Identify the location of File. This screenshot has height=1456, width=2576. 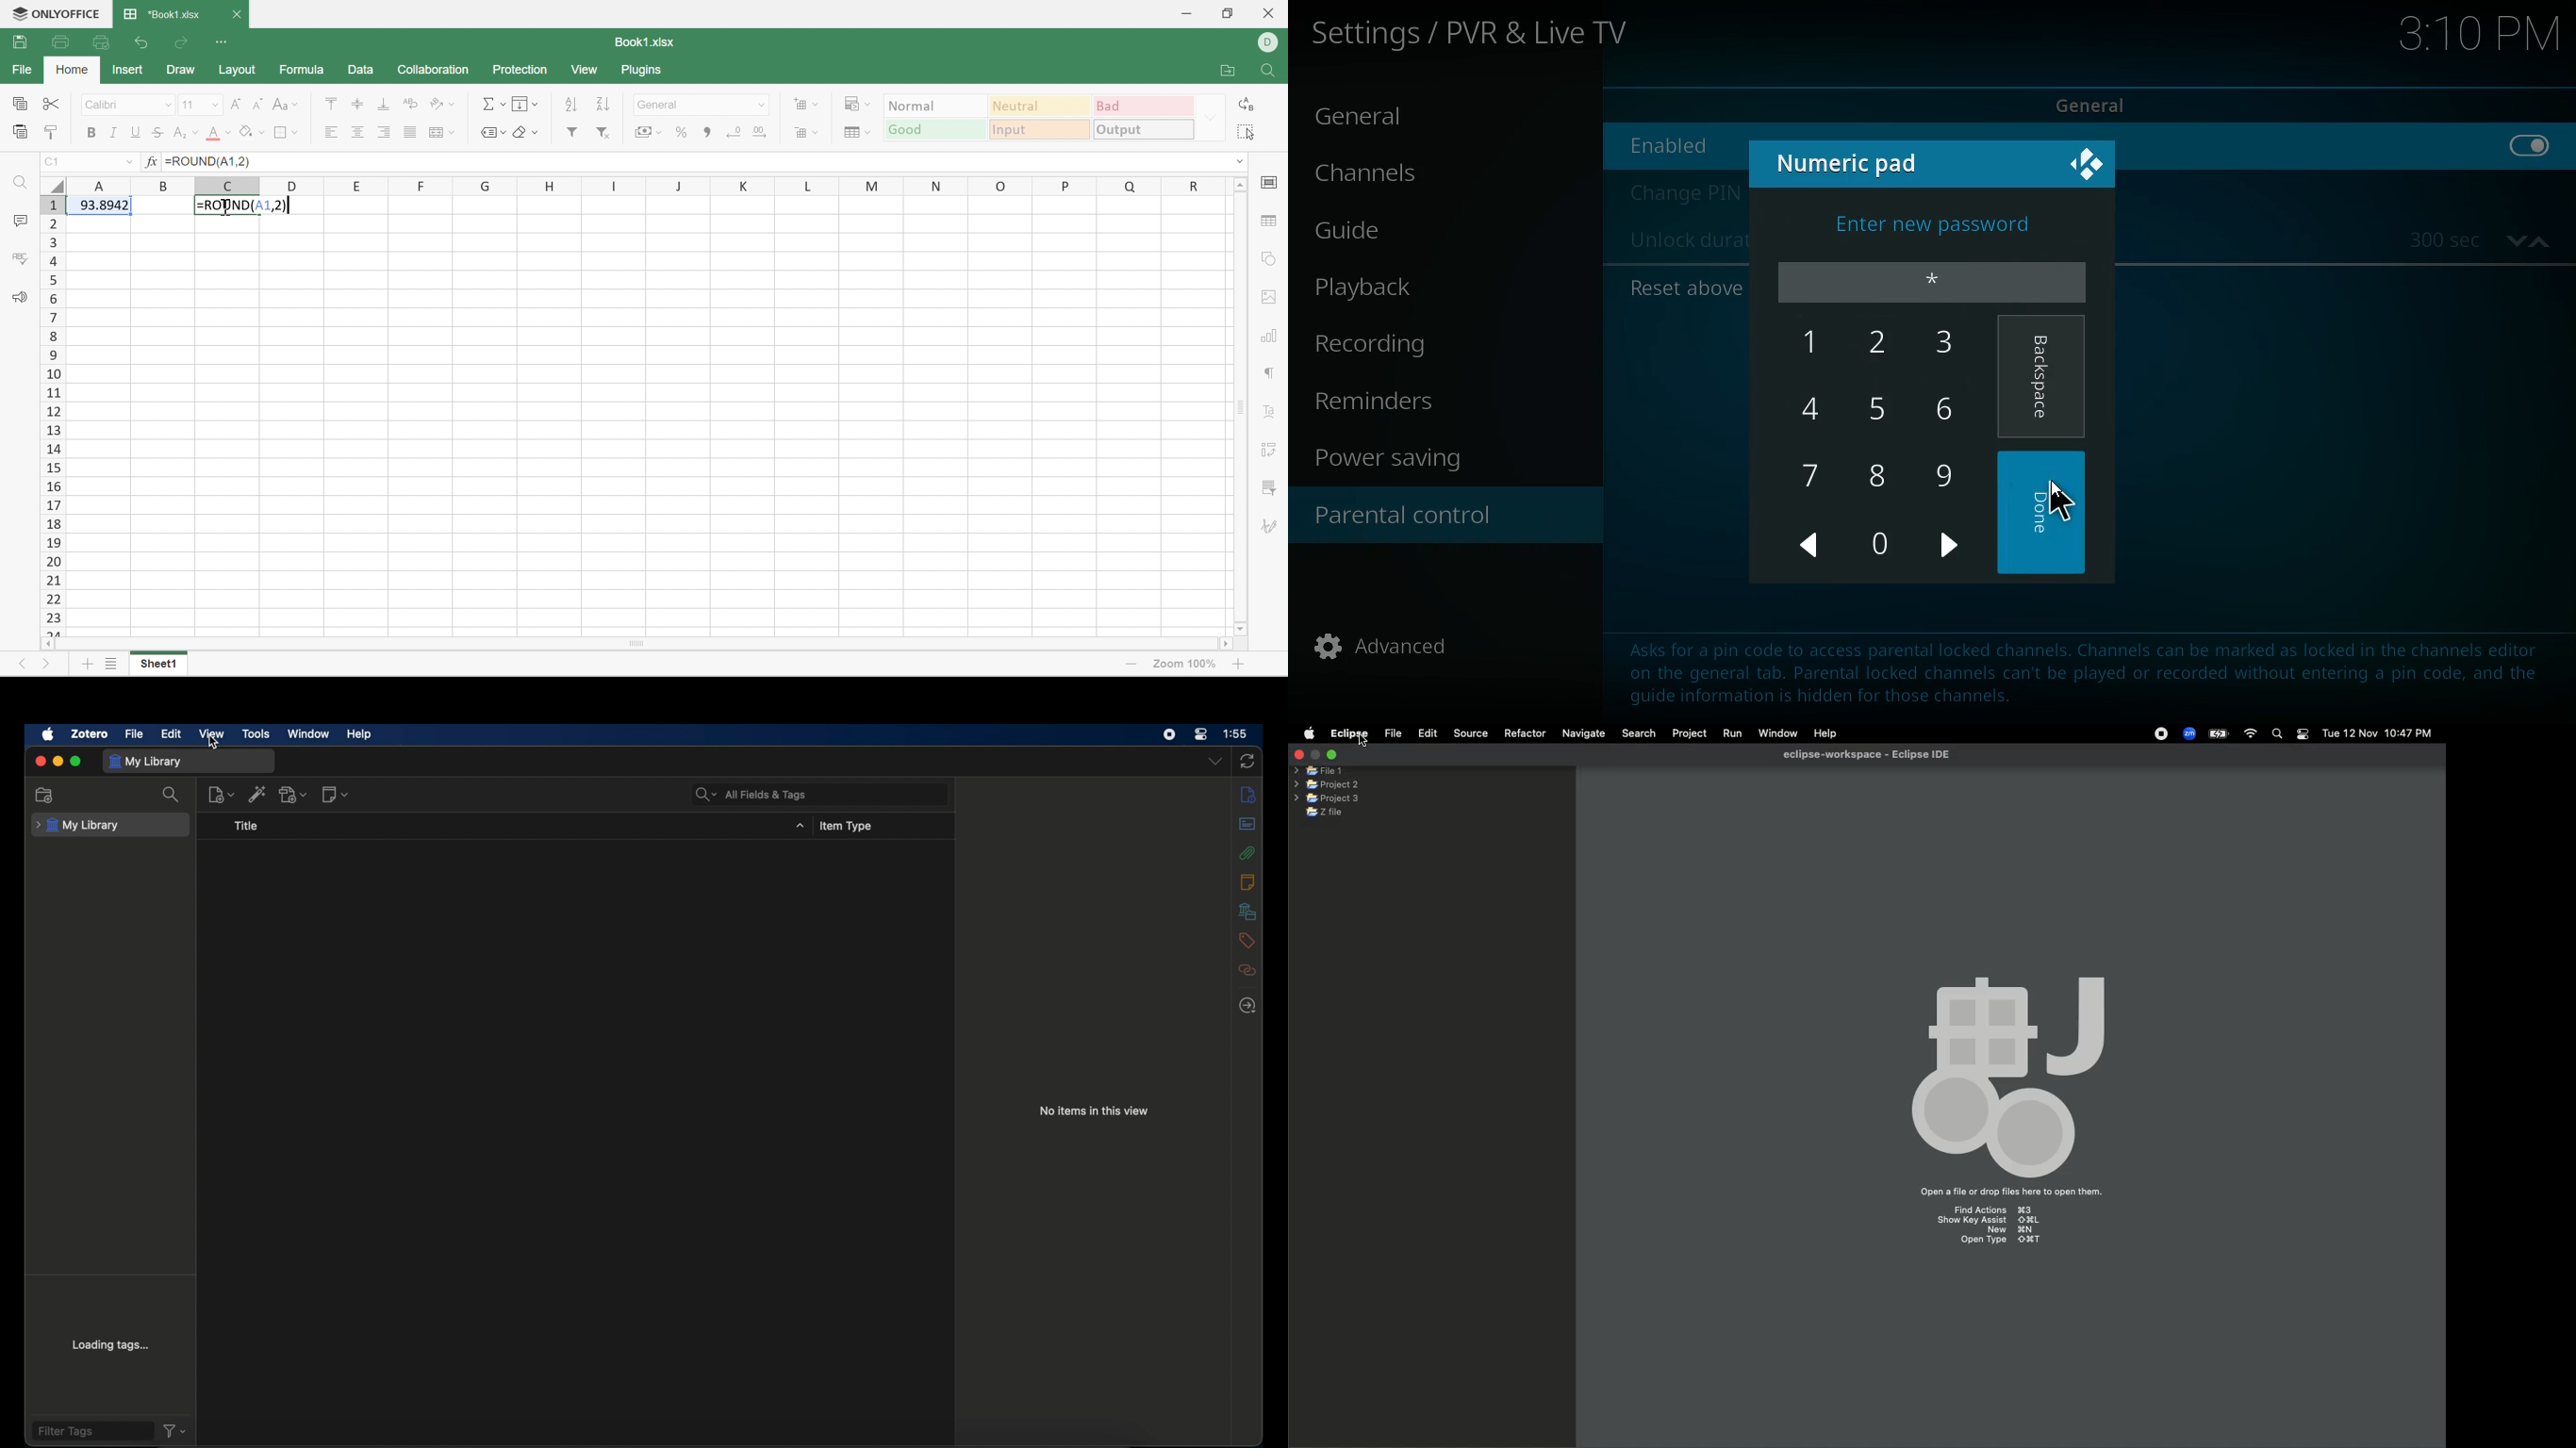
(21, 68).